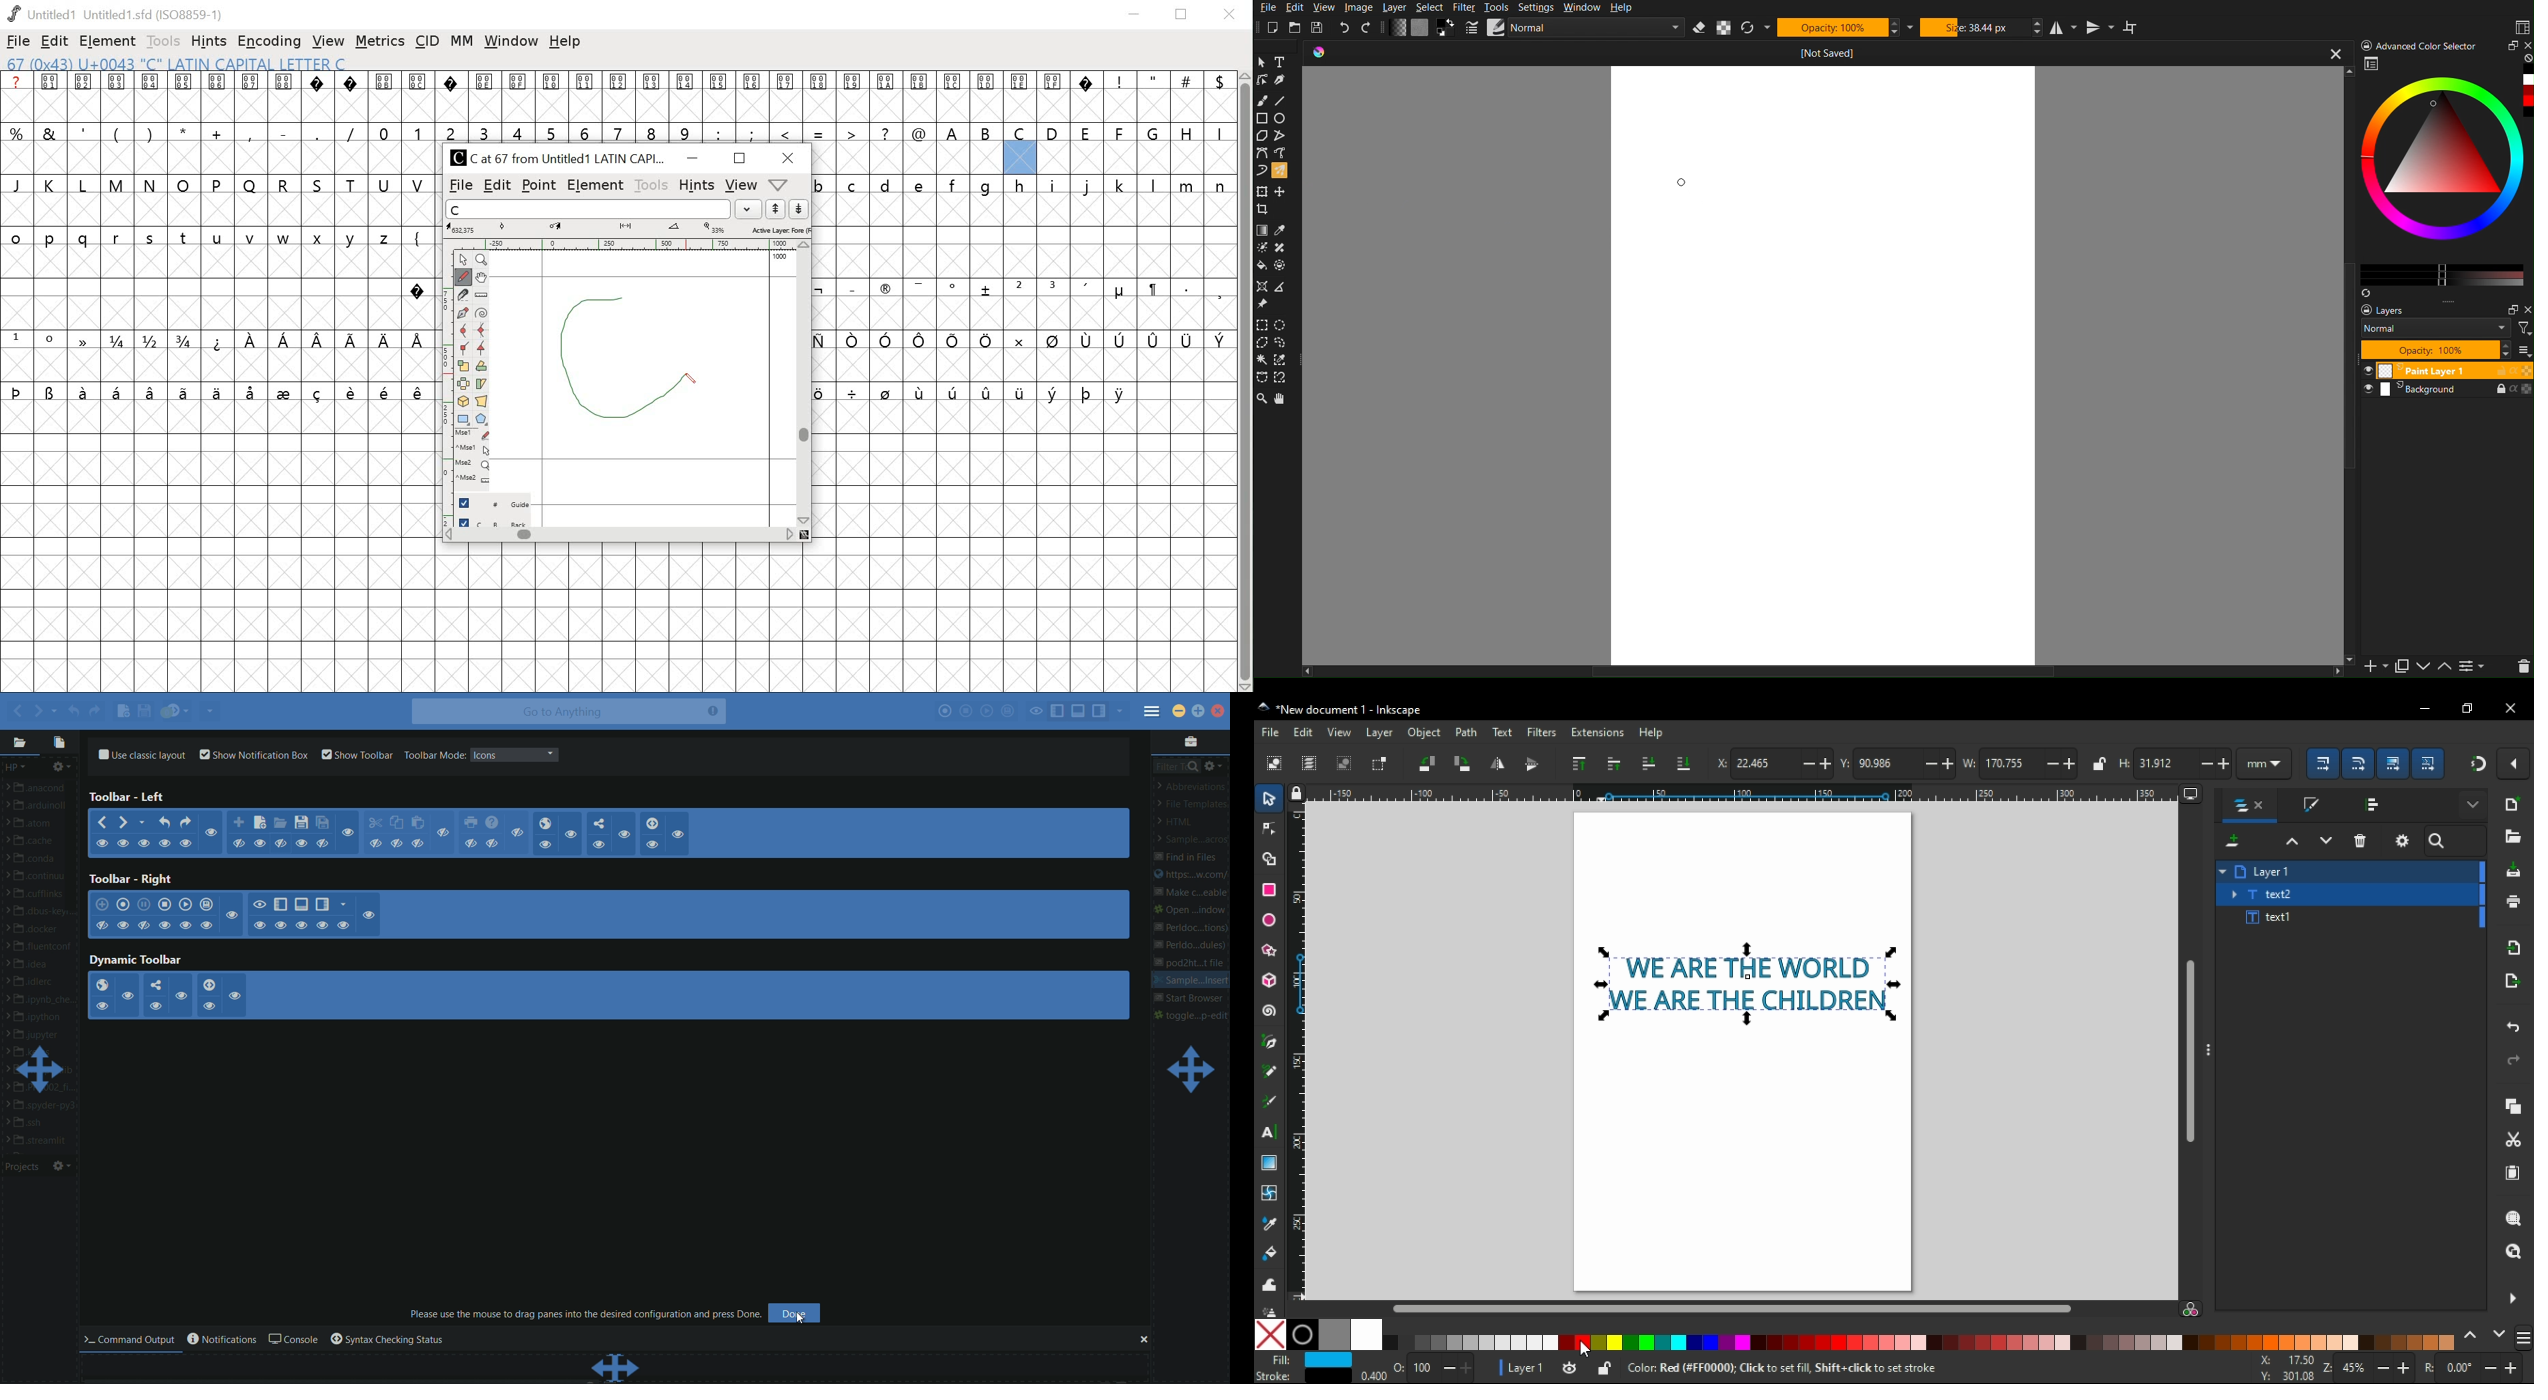 The height and width of the screenshot is (1400, 2548). I want to click on Brush Options, so click(1596, 29).